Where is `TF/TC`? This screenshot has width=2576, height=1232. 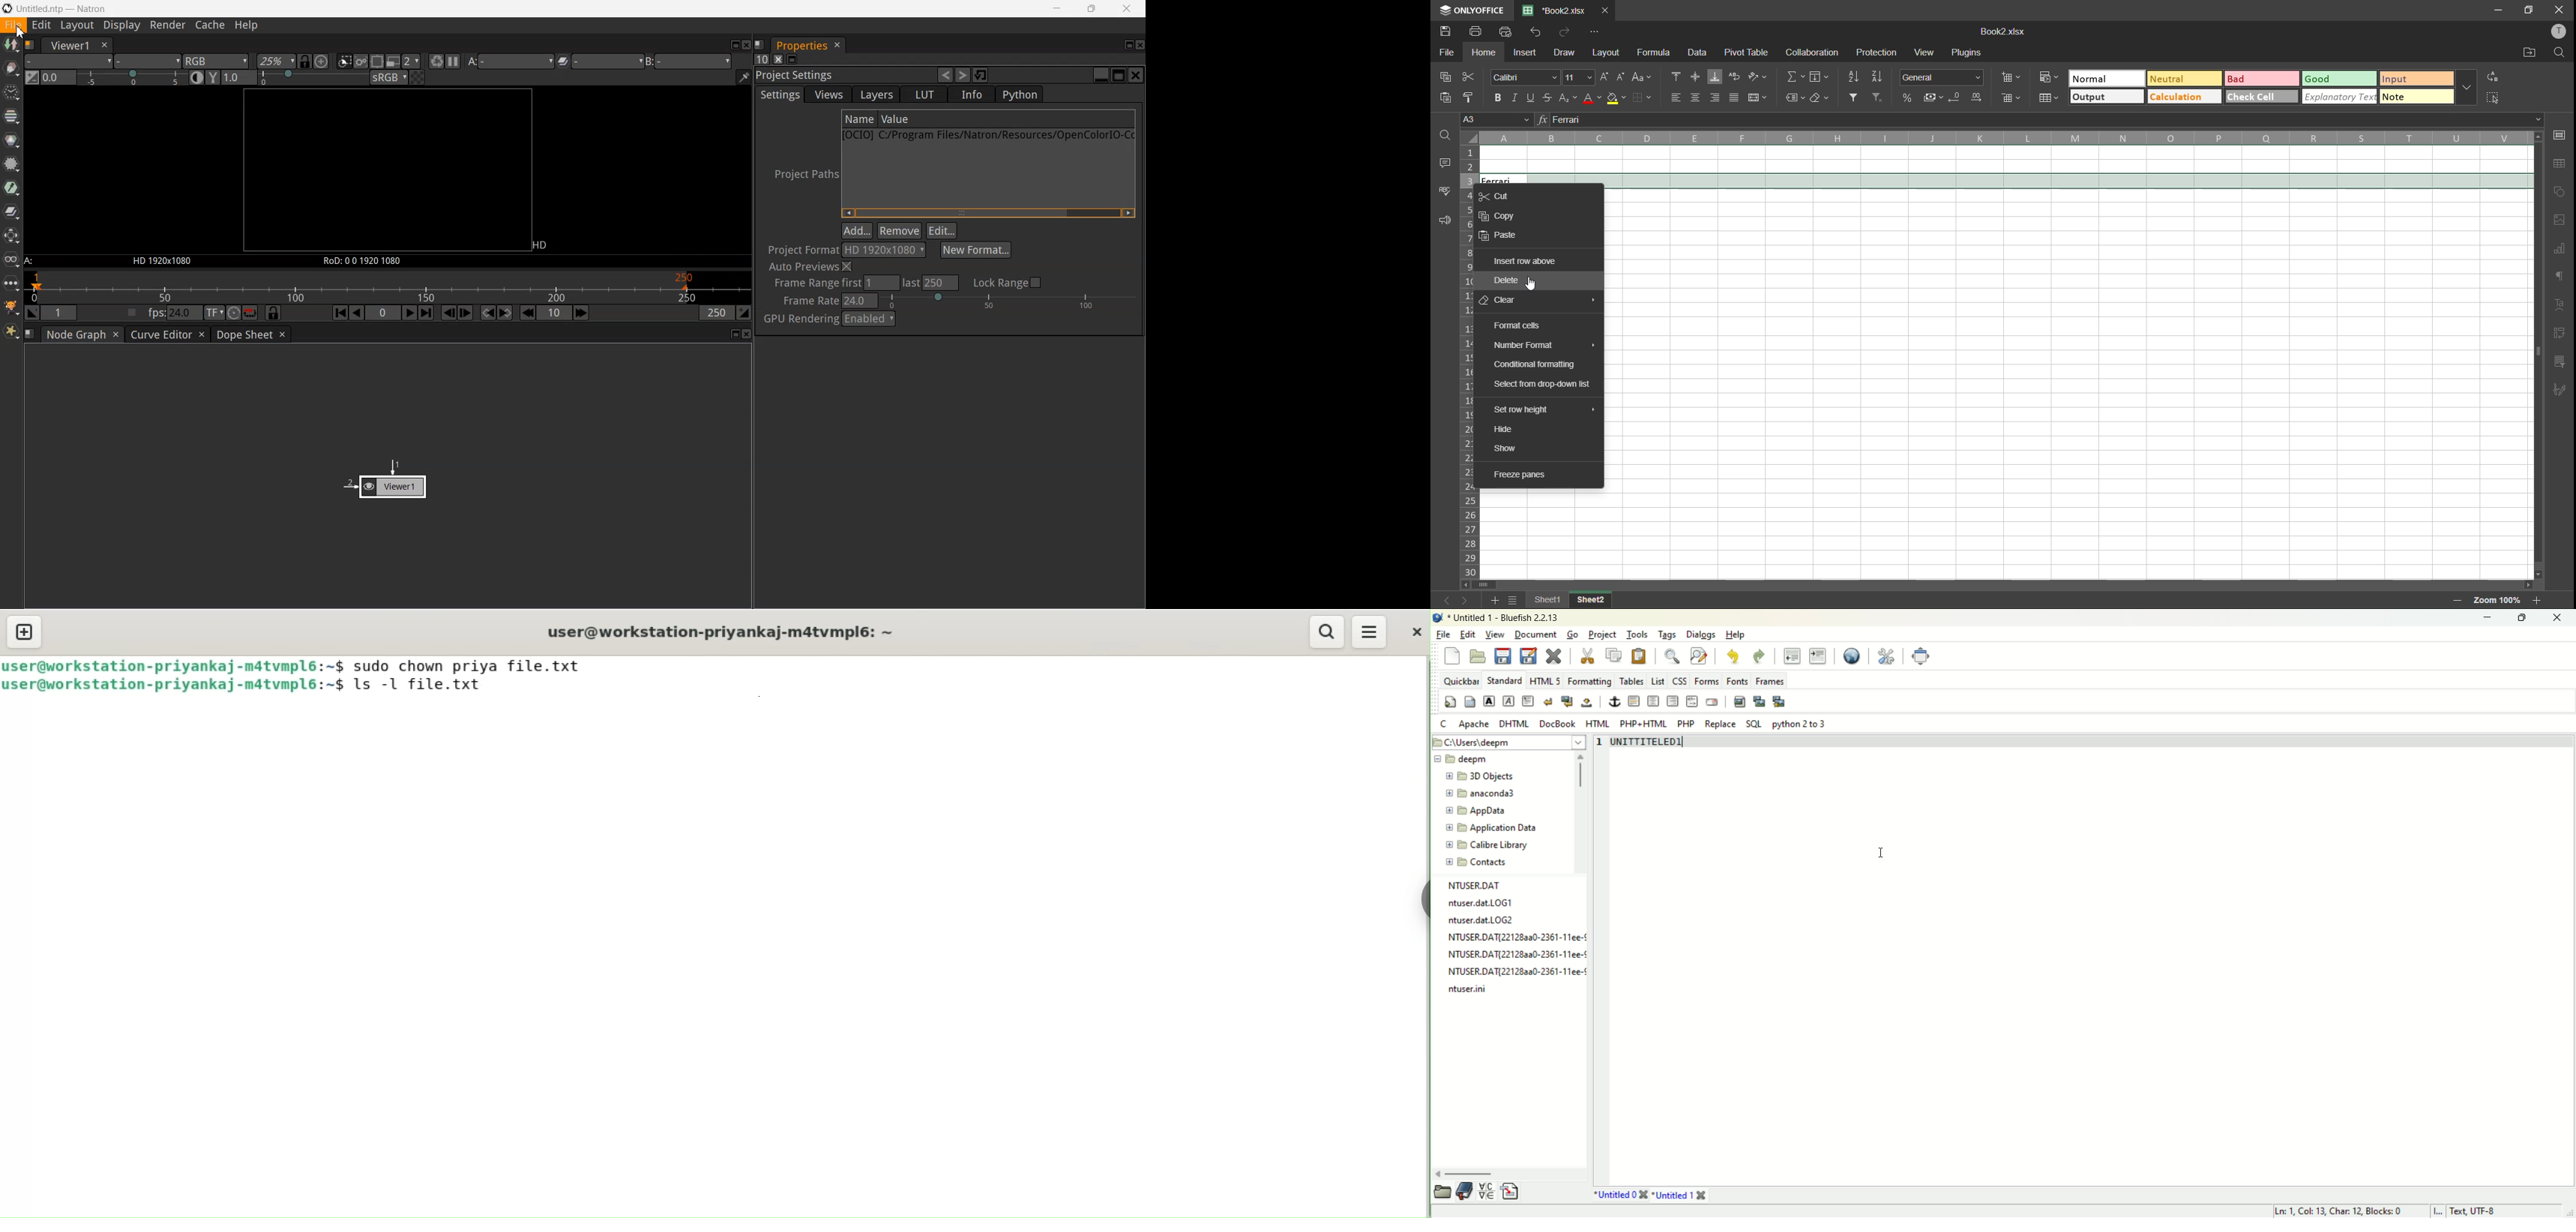
TF/TC is located at coordinates (214, 313).